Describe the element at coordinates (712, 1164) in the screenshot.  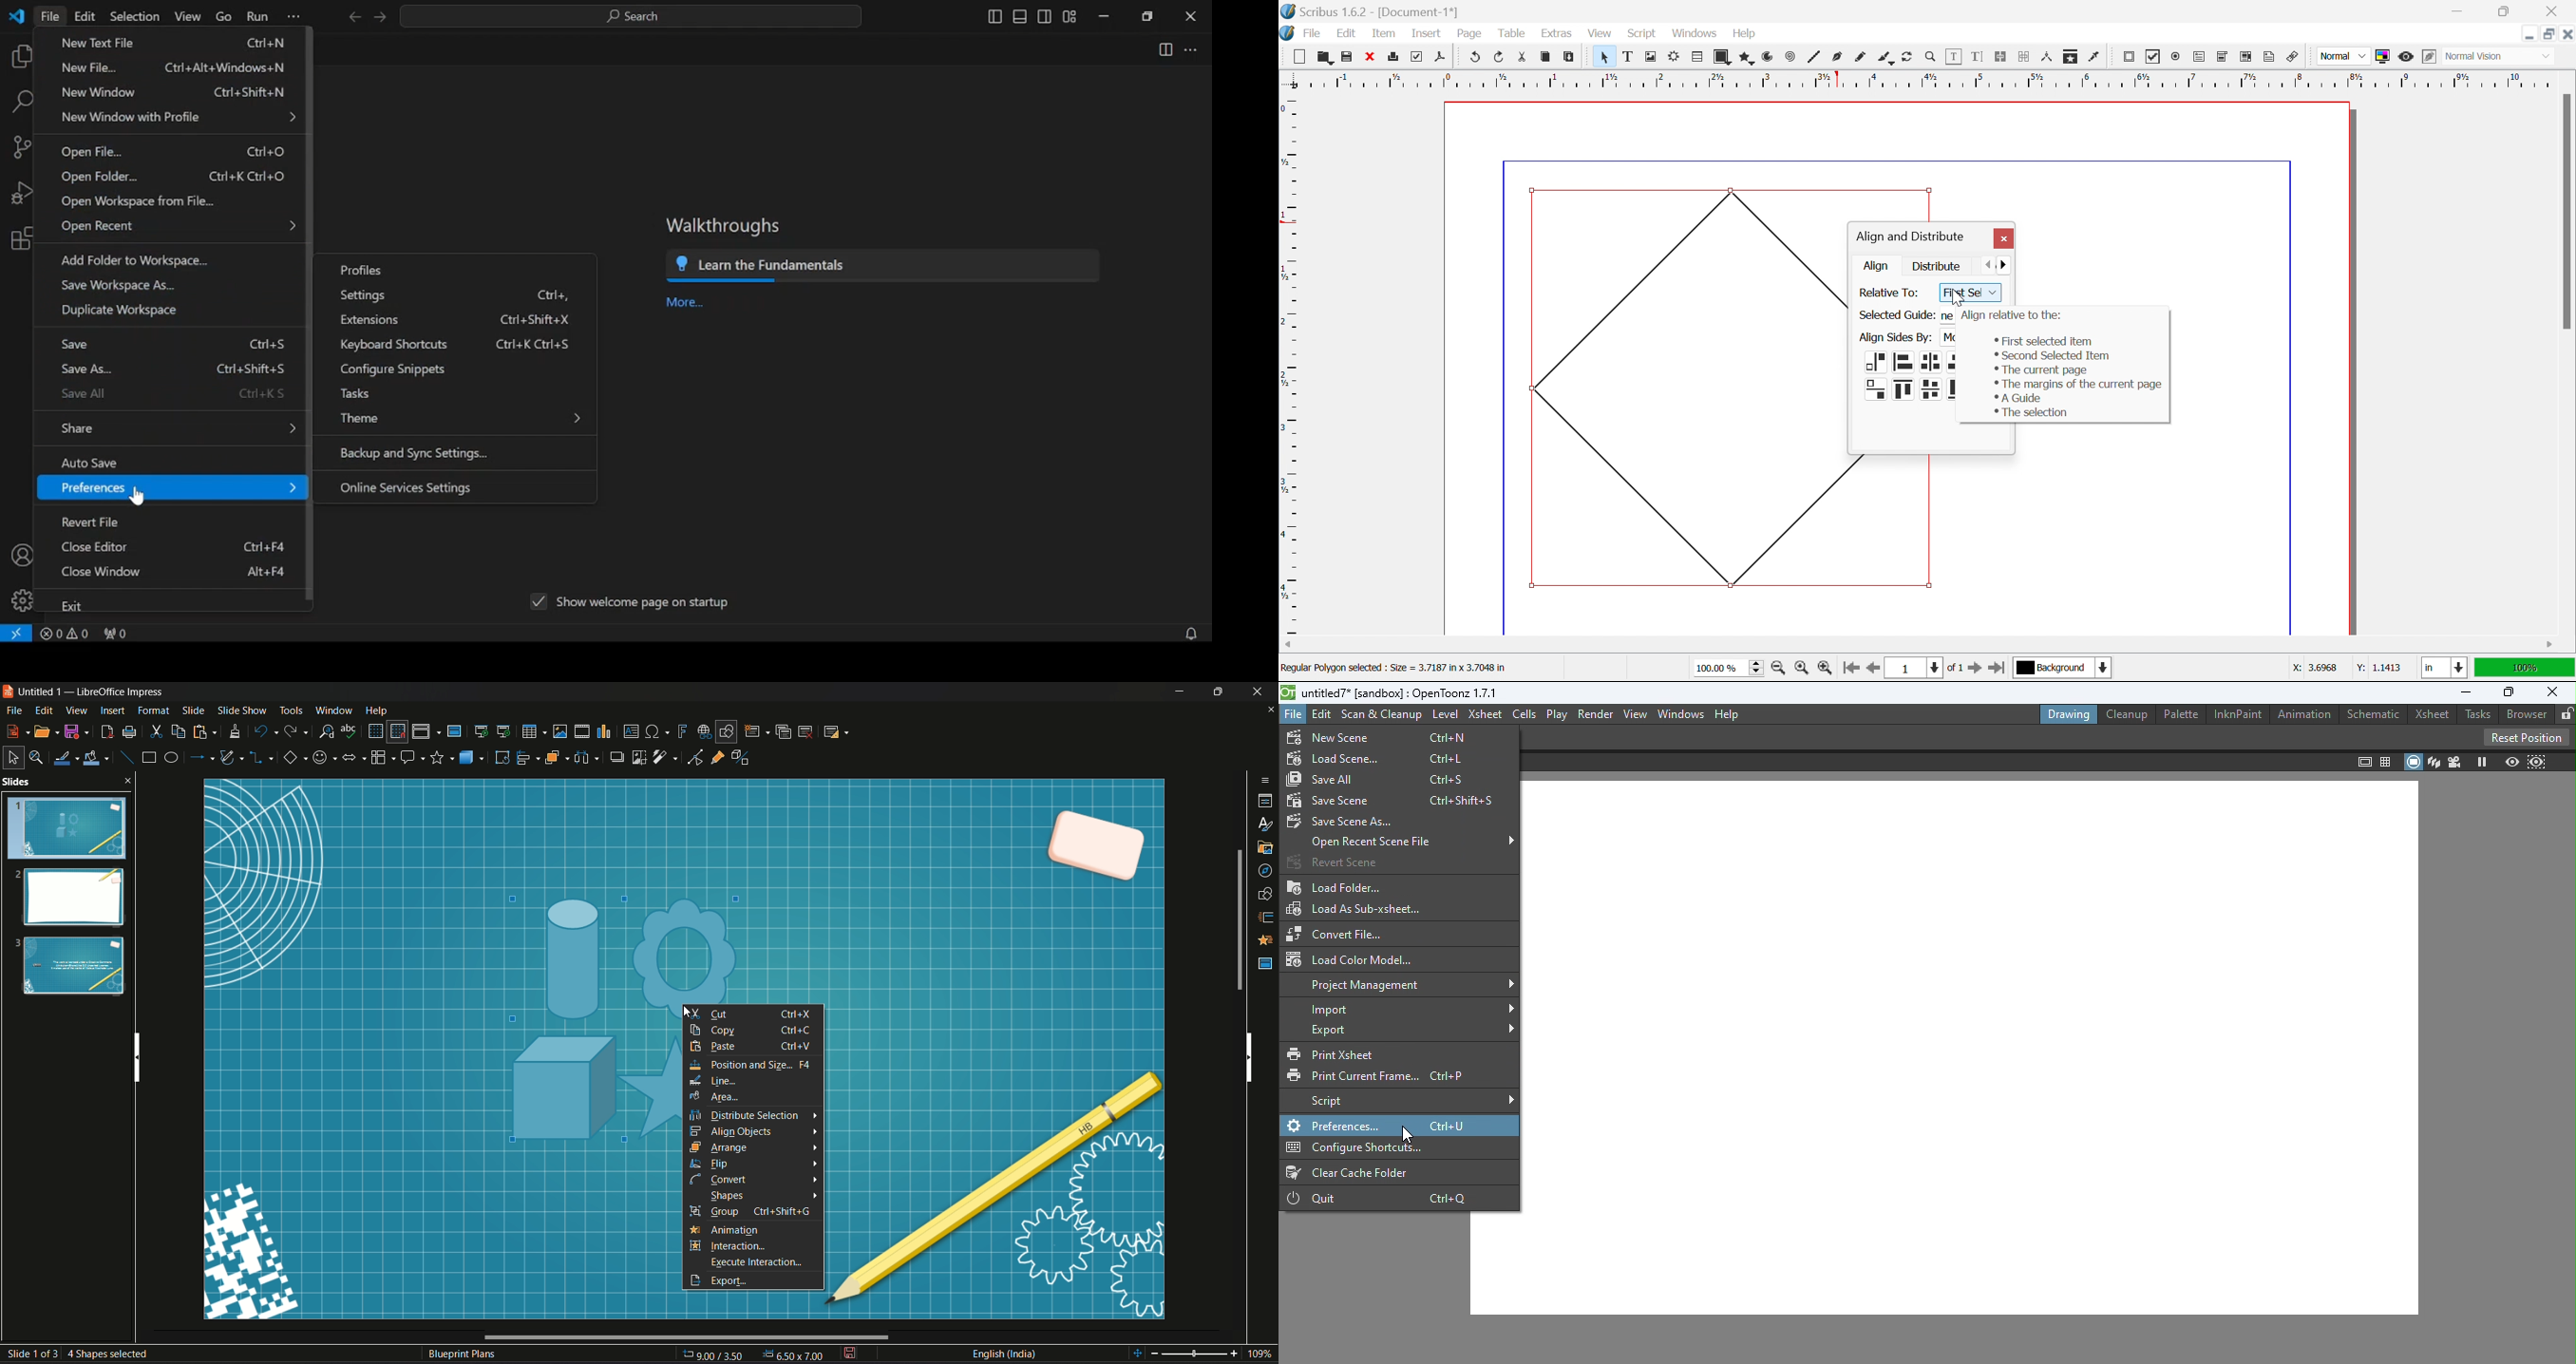
I see `flip` at that location.